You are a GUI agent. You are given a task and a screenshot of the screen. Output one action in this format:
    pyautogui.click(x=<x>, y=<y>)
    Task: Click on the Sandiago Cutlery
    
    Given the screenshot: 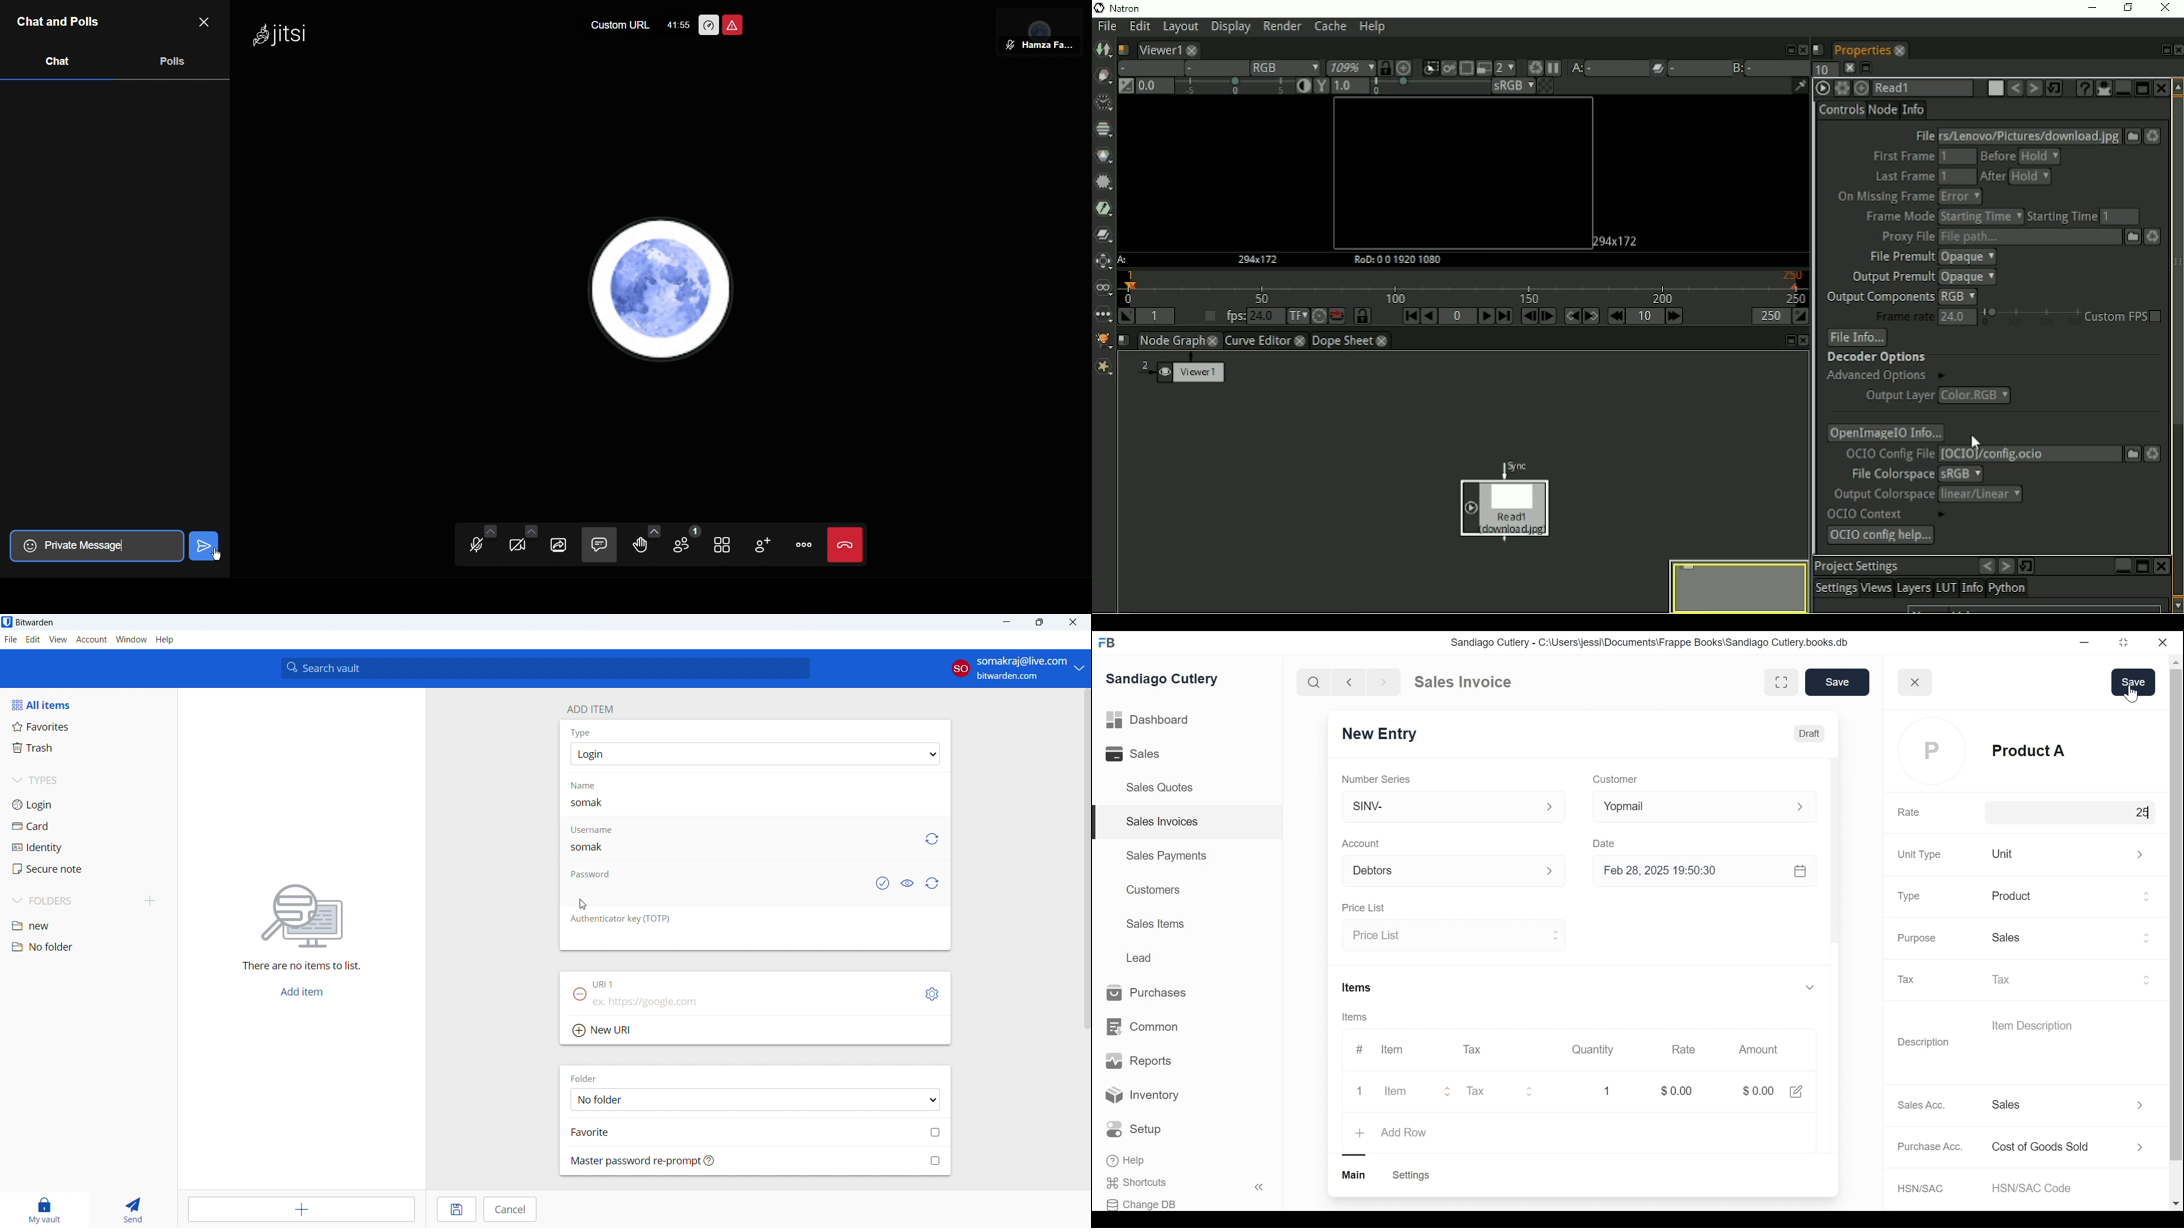 What is the action you would take?
    pyautogui.click(x=1165, y=679)
    